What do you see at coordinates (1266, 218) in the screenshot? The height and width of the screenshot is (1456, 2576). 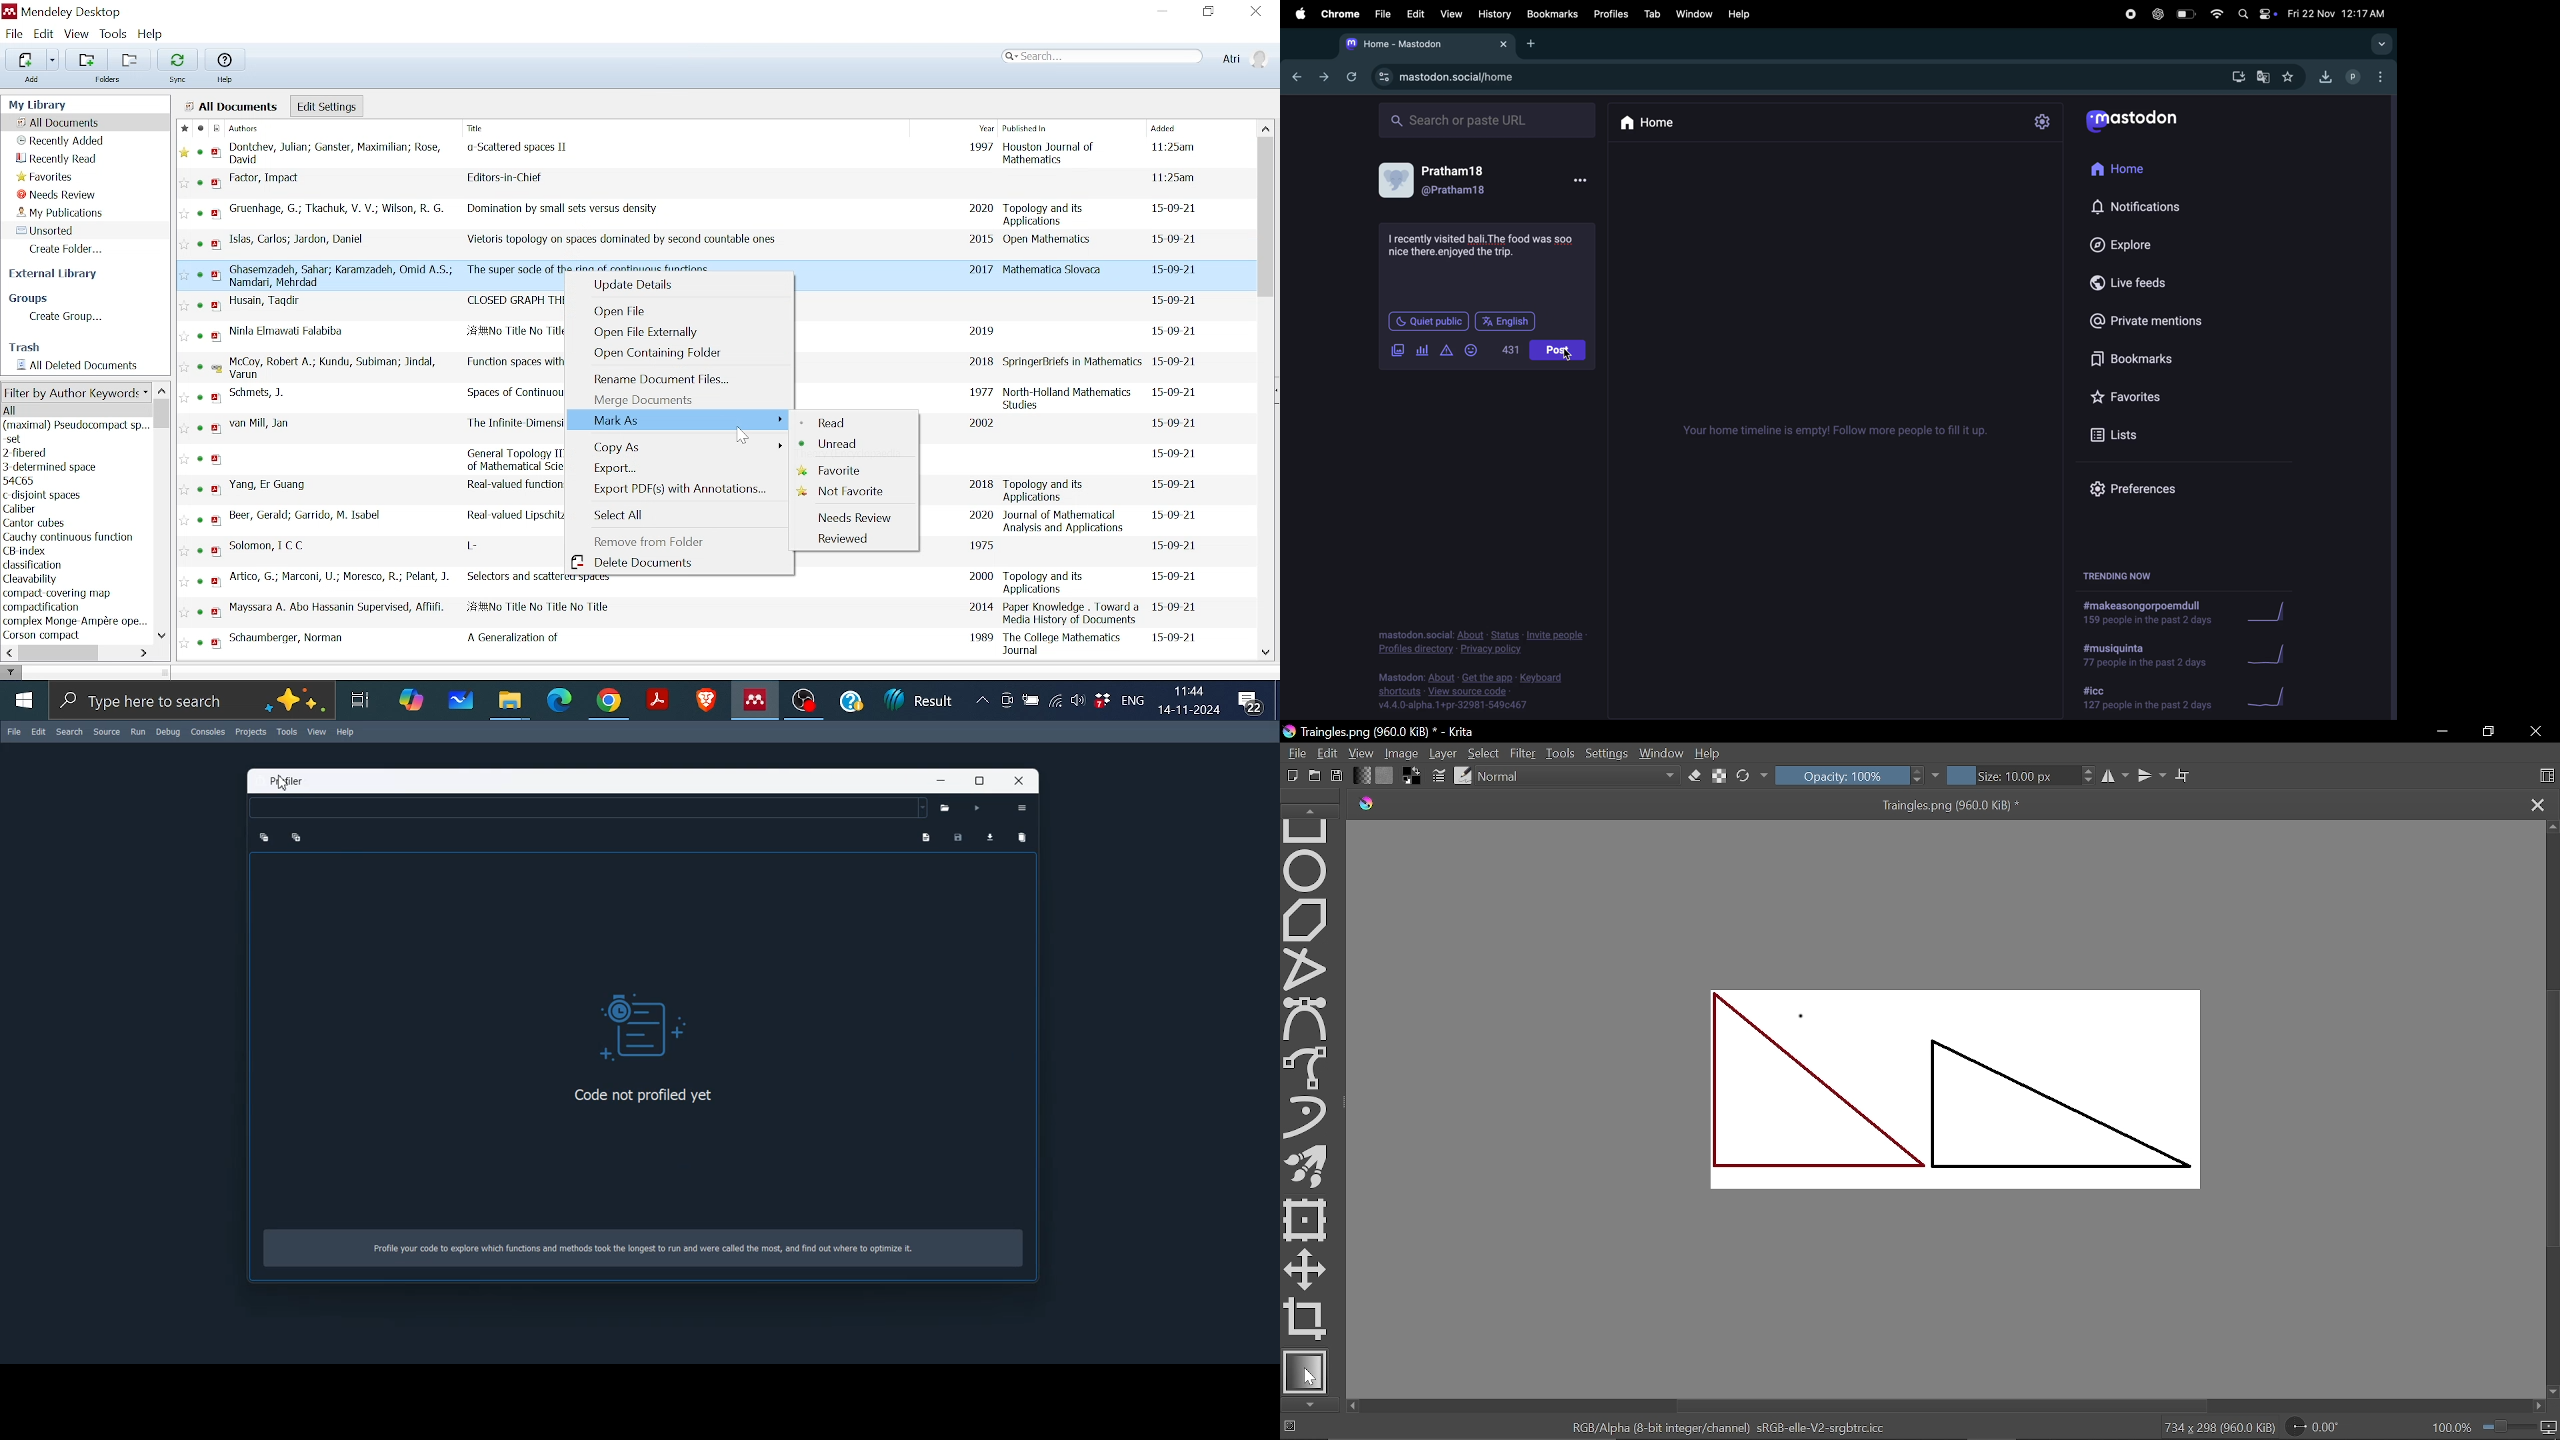 I see `Vertical scrollbar` at bounding box center [1266, 218].